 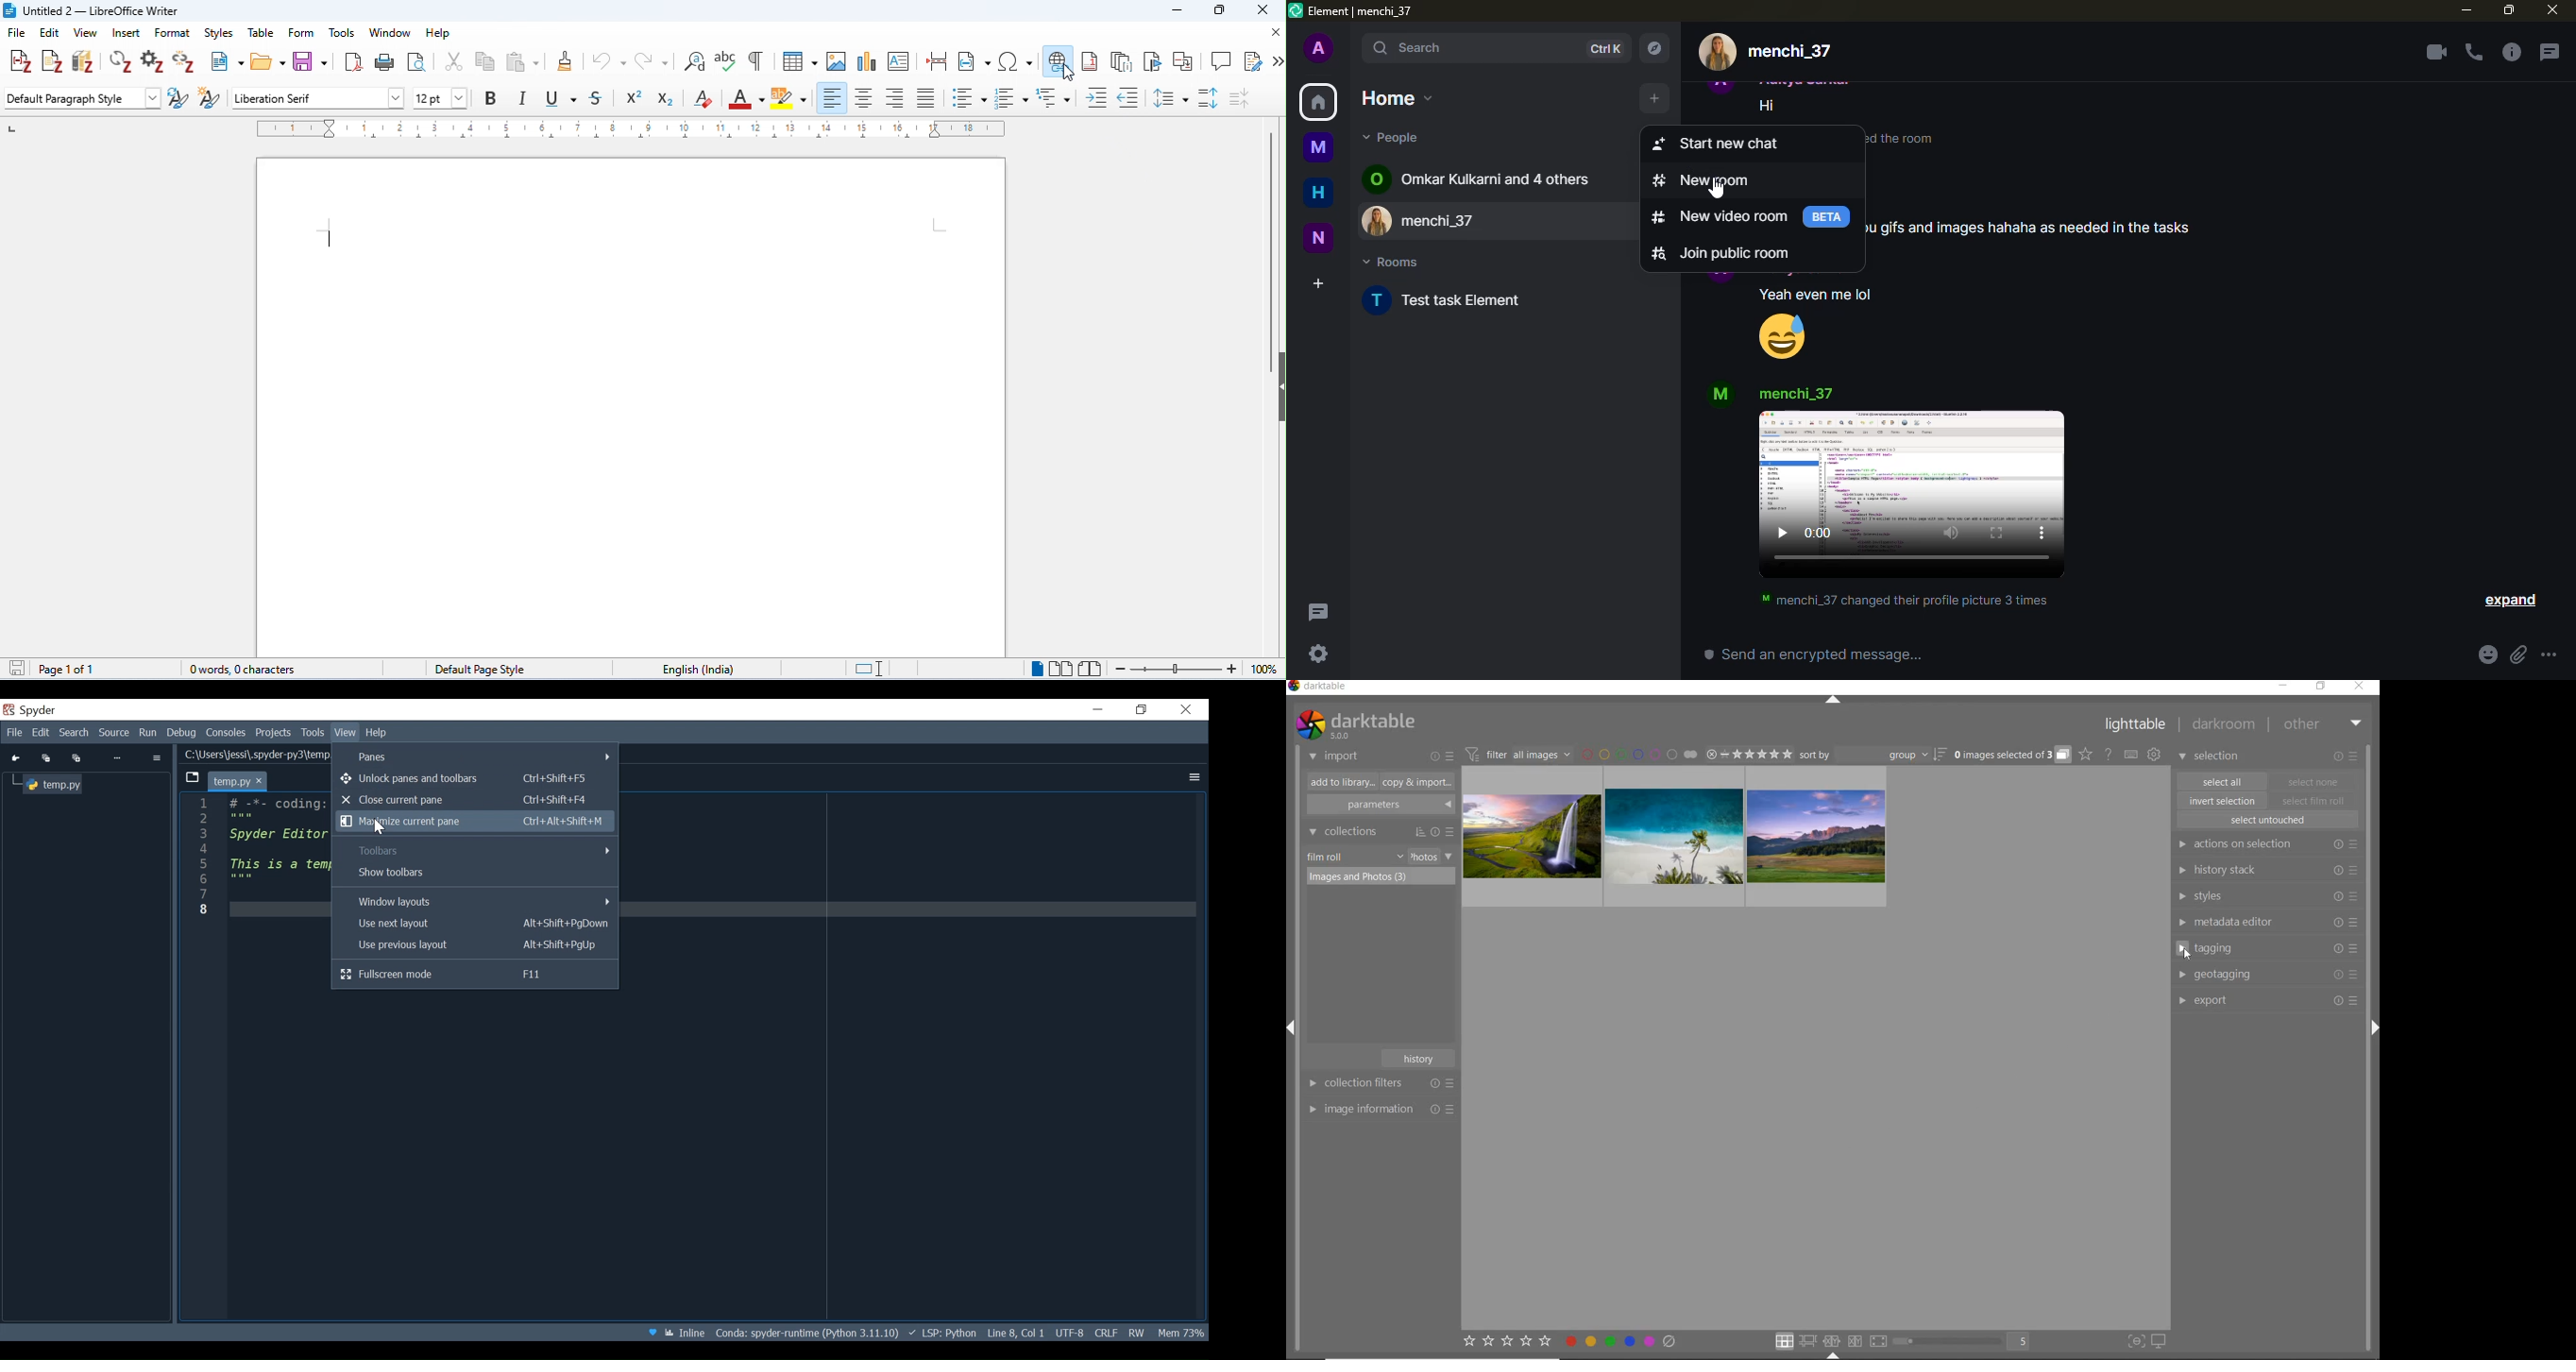 What do you see at coordinates (1090, 60) in the screenshot?
I see `insert footnote` at bounding box center [1090, 60].